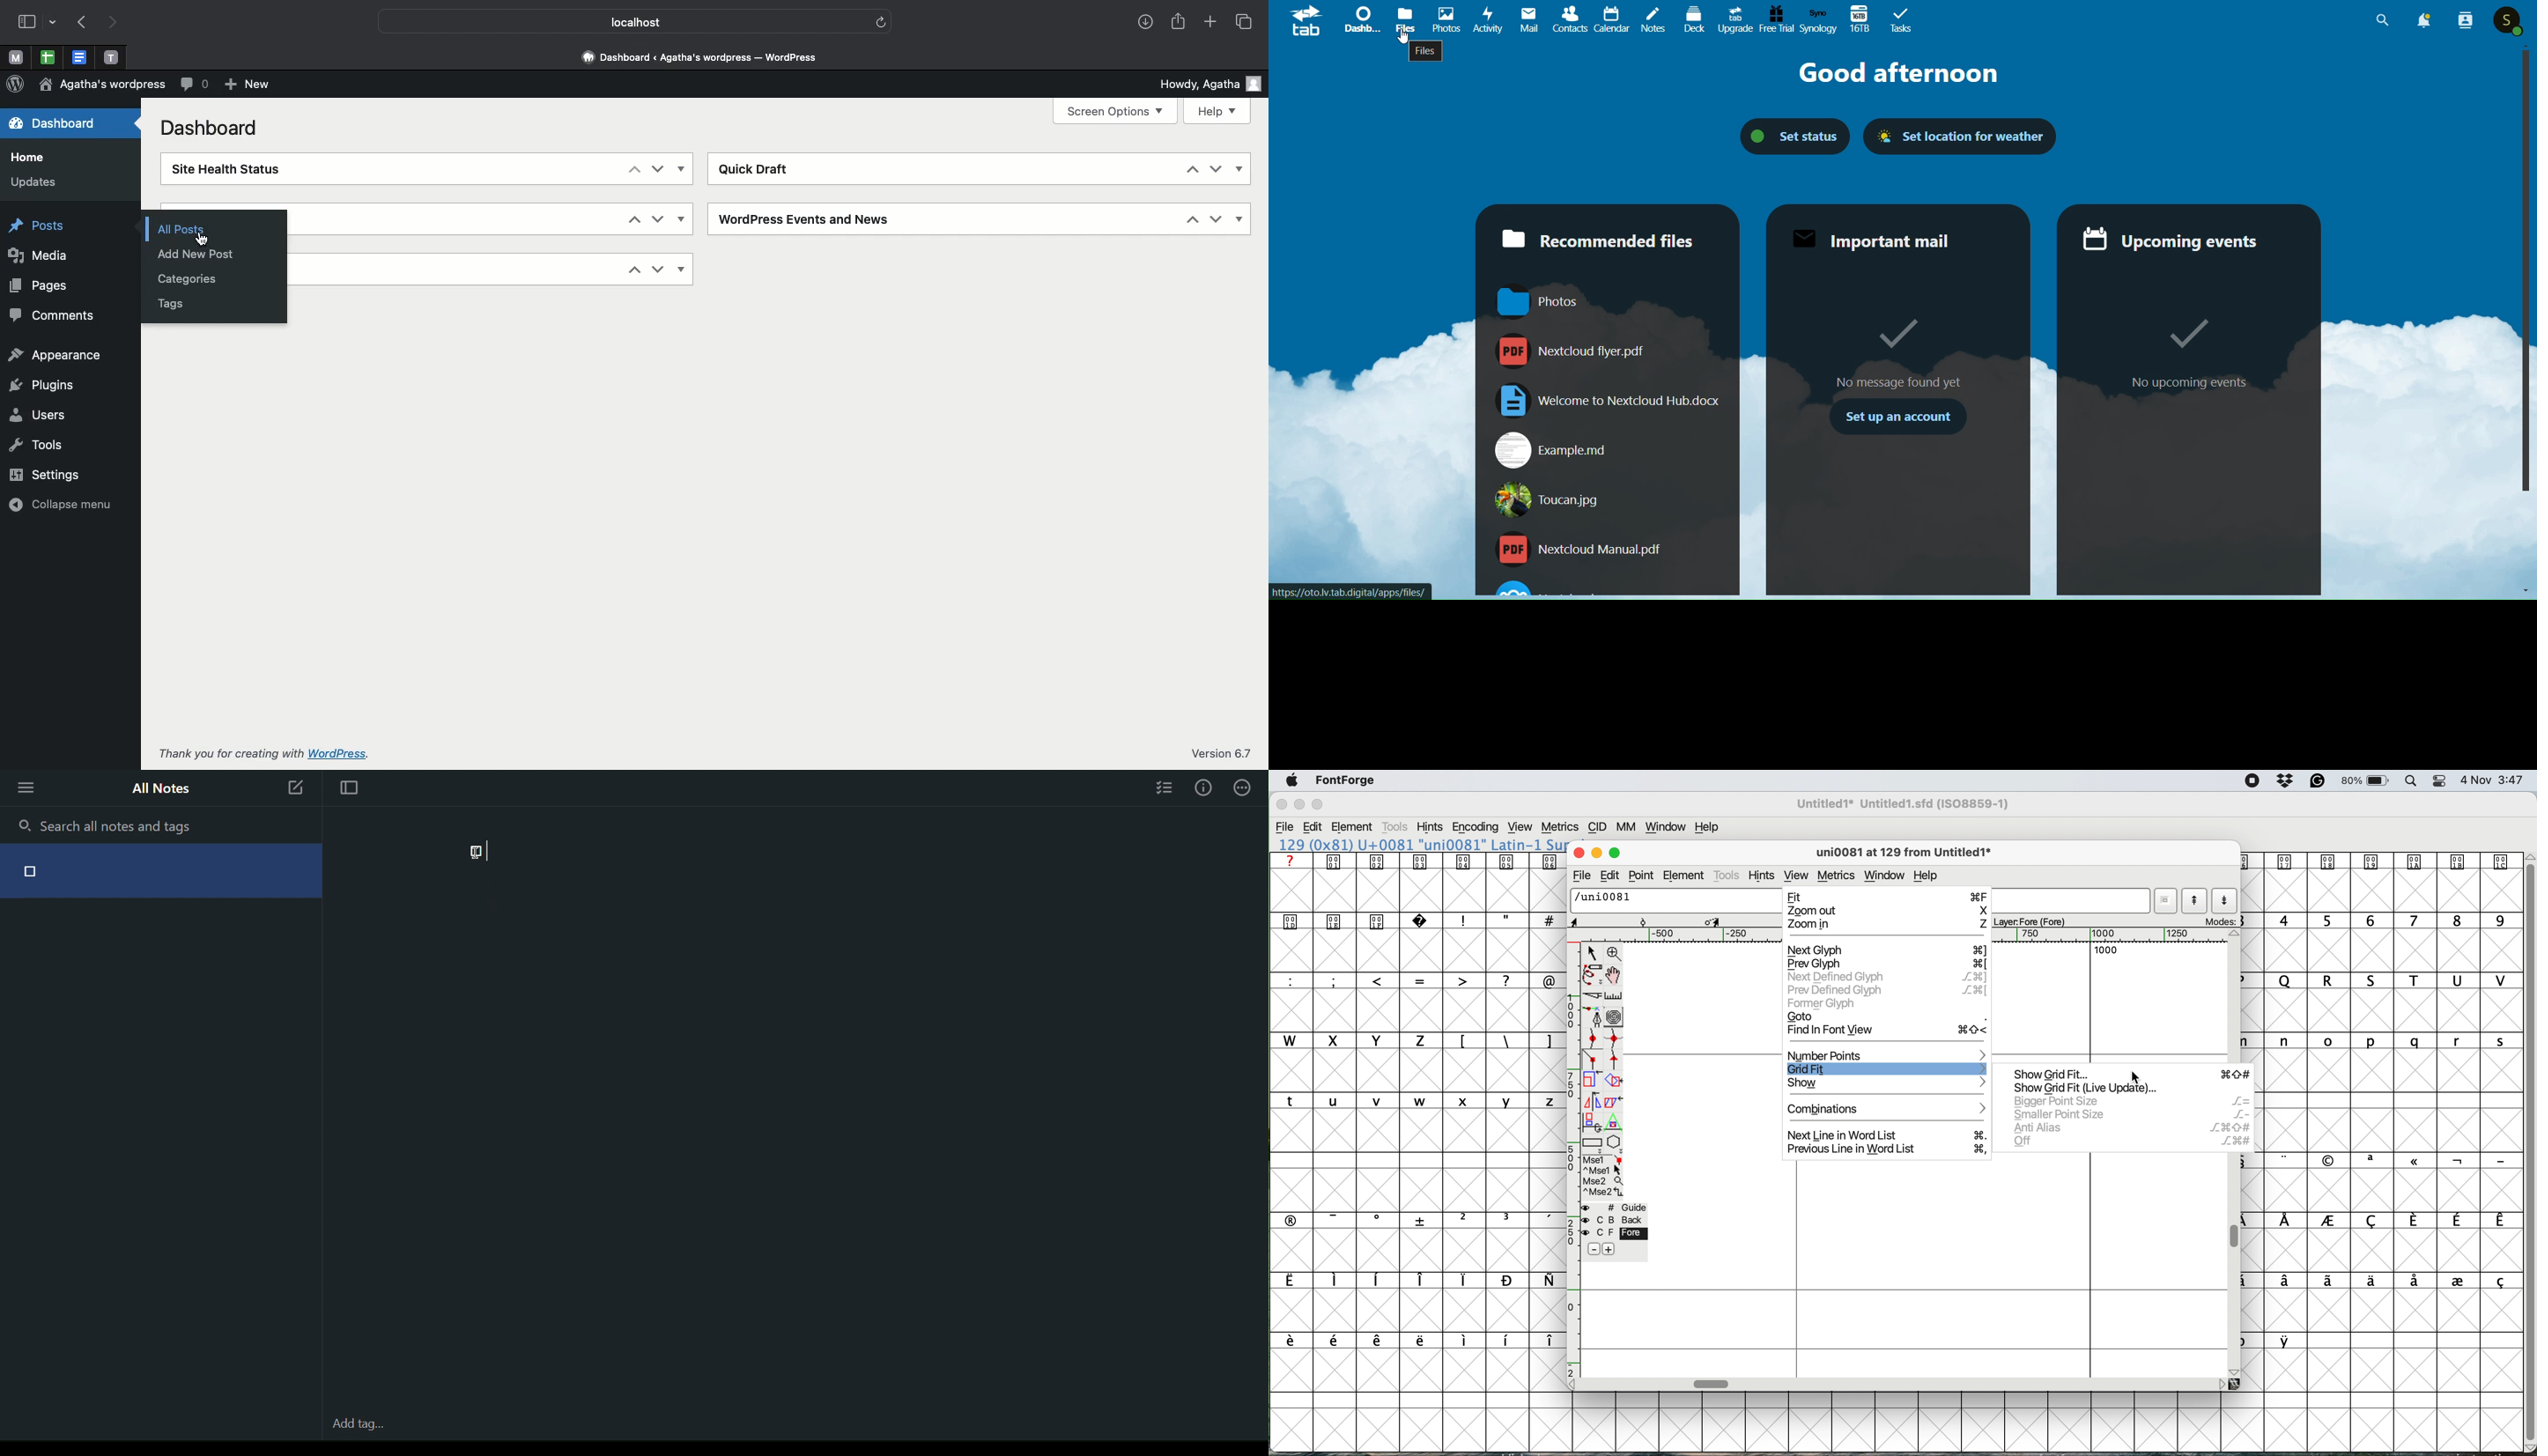 The height and width of the screenshot is (1456, 2548). I want to click on Pinned tabs, so click(46, 56).